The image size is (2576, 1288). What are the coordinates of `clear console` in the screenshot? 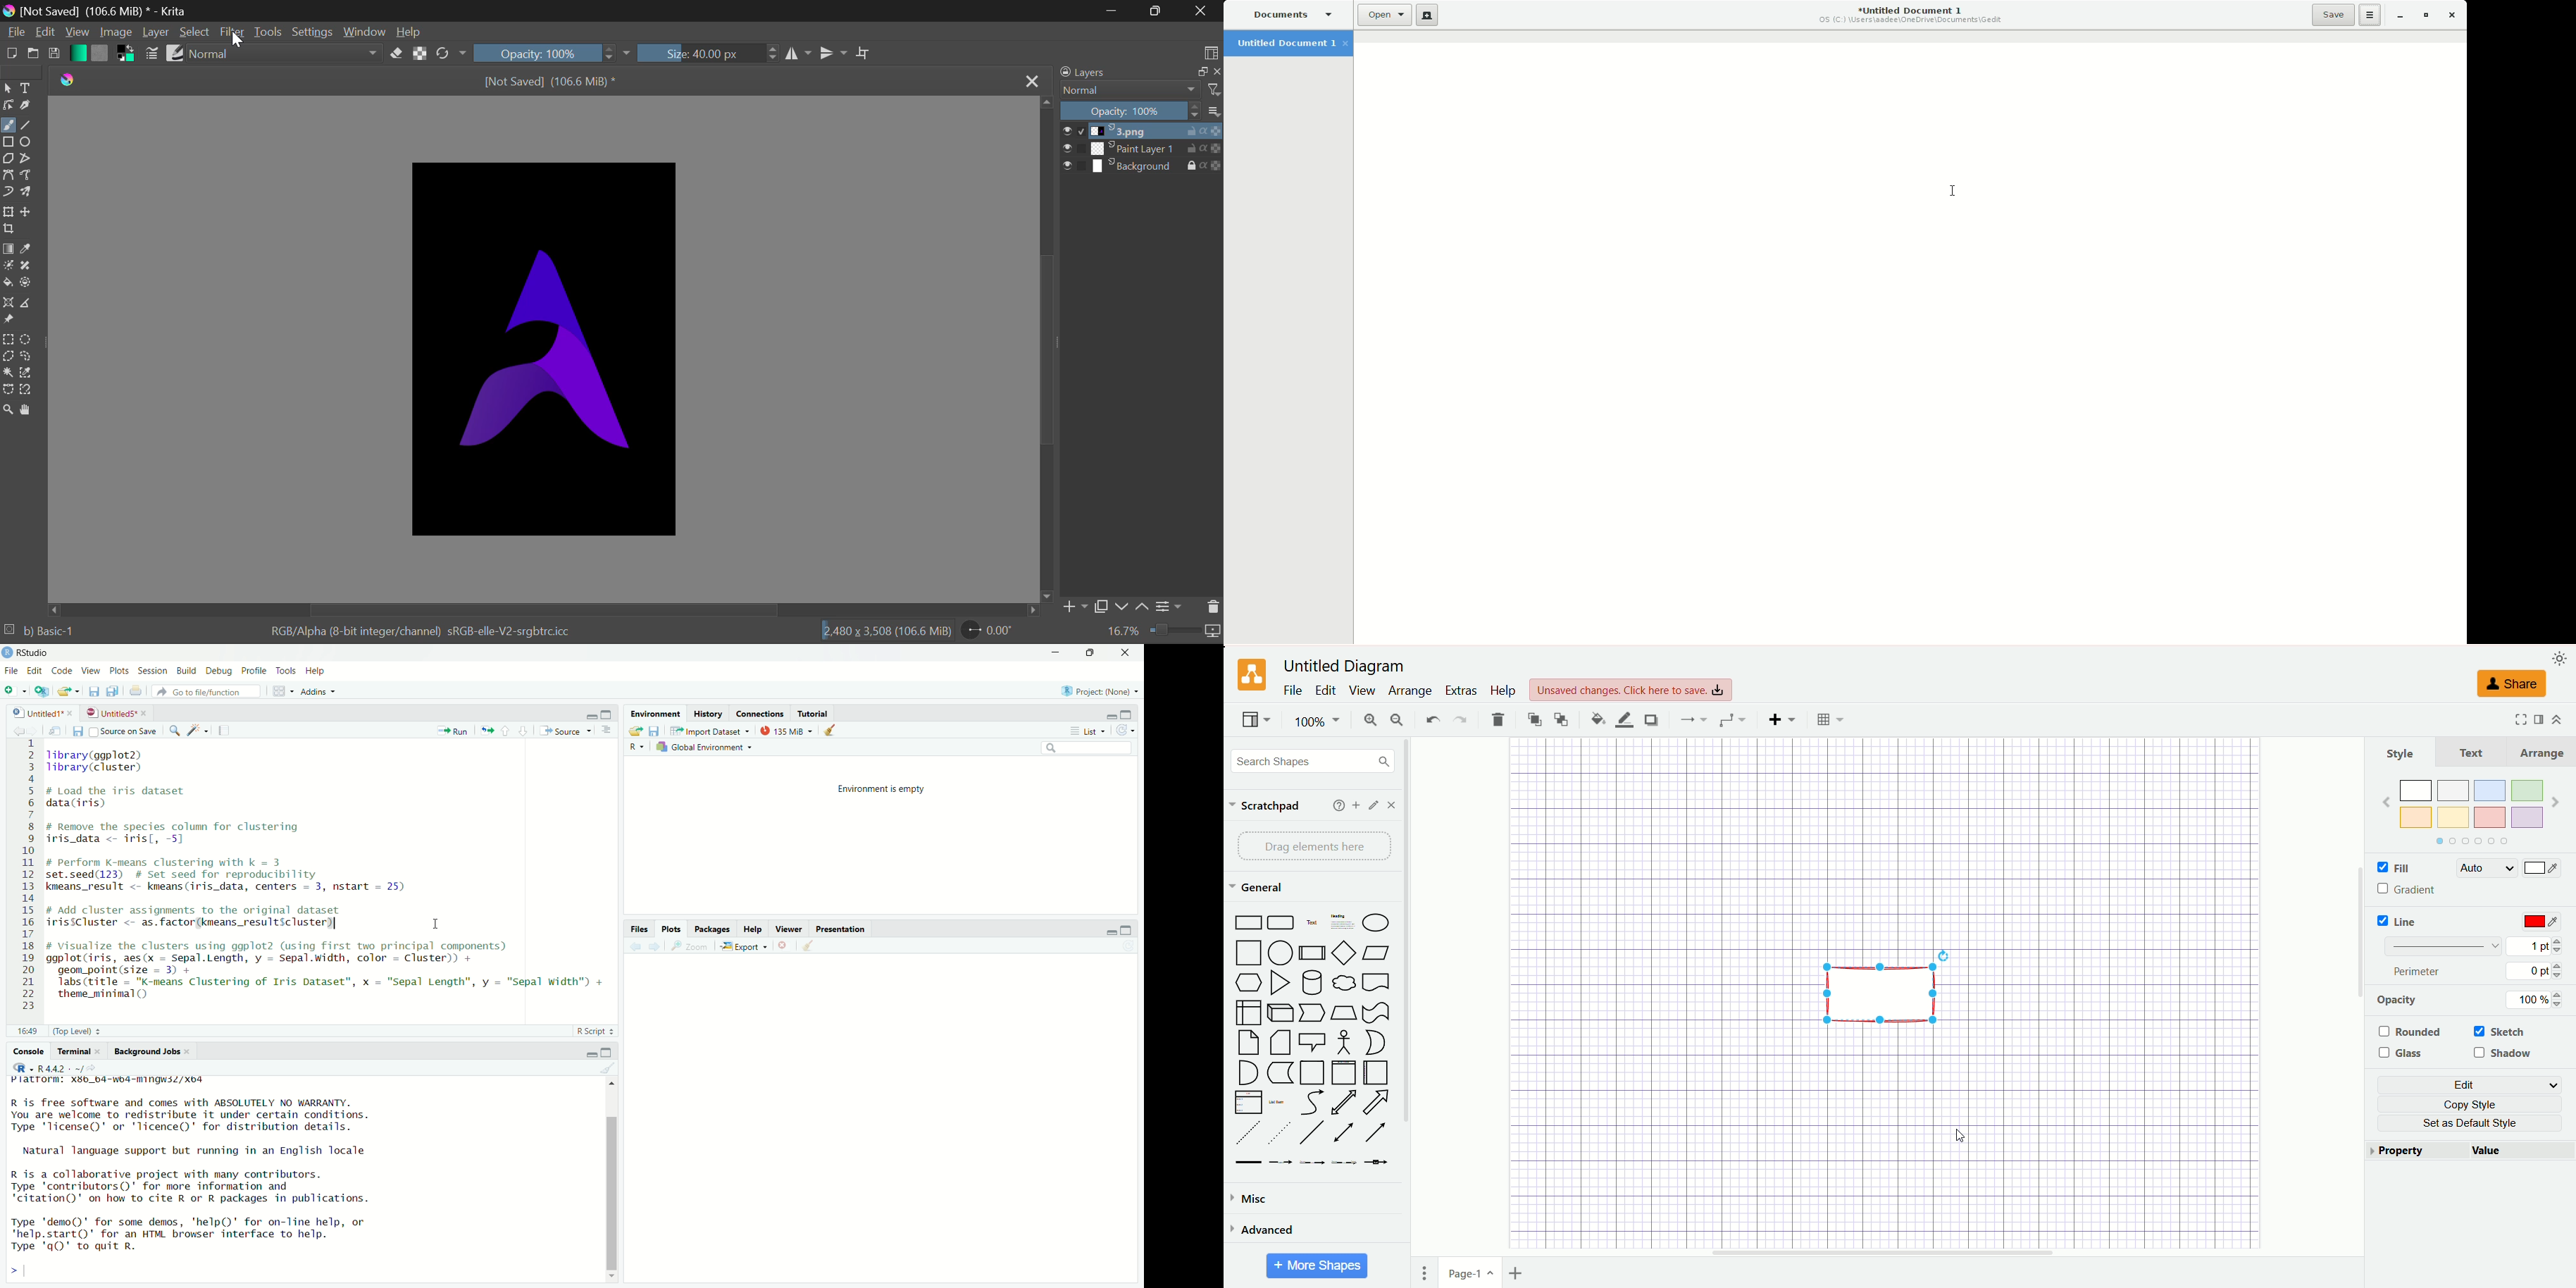 It's located at (606, 1069).